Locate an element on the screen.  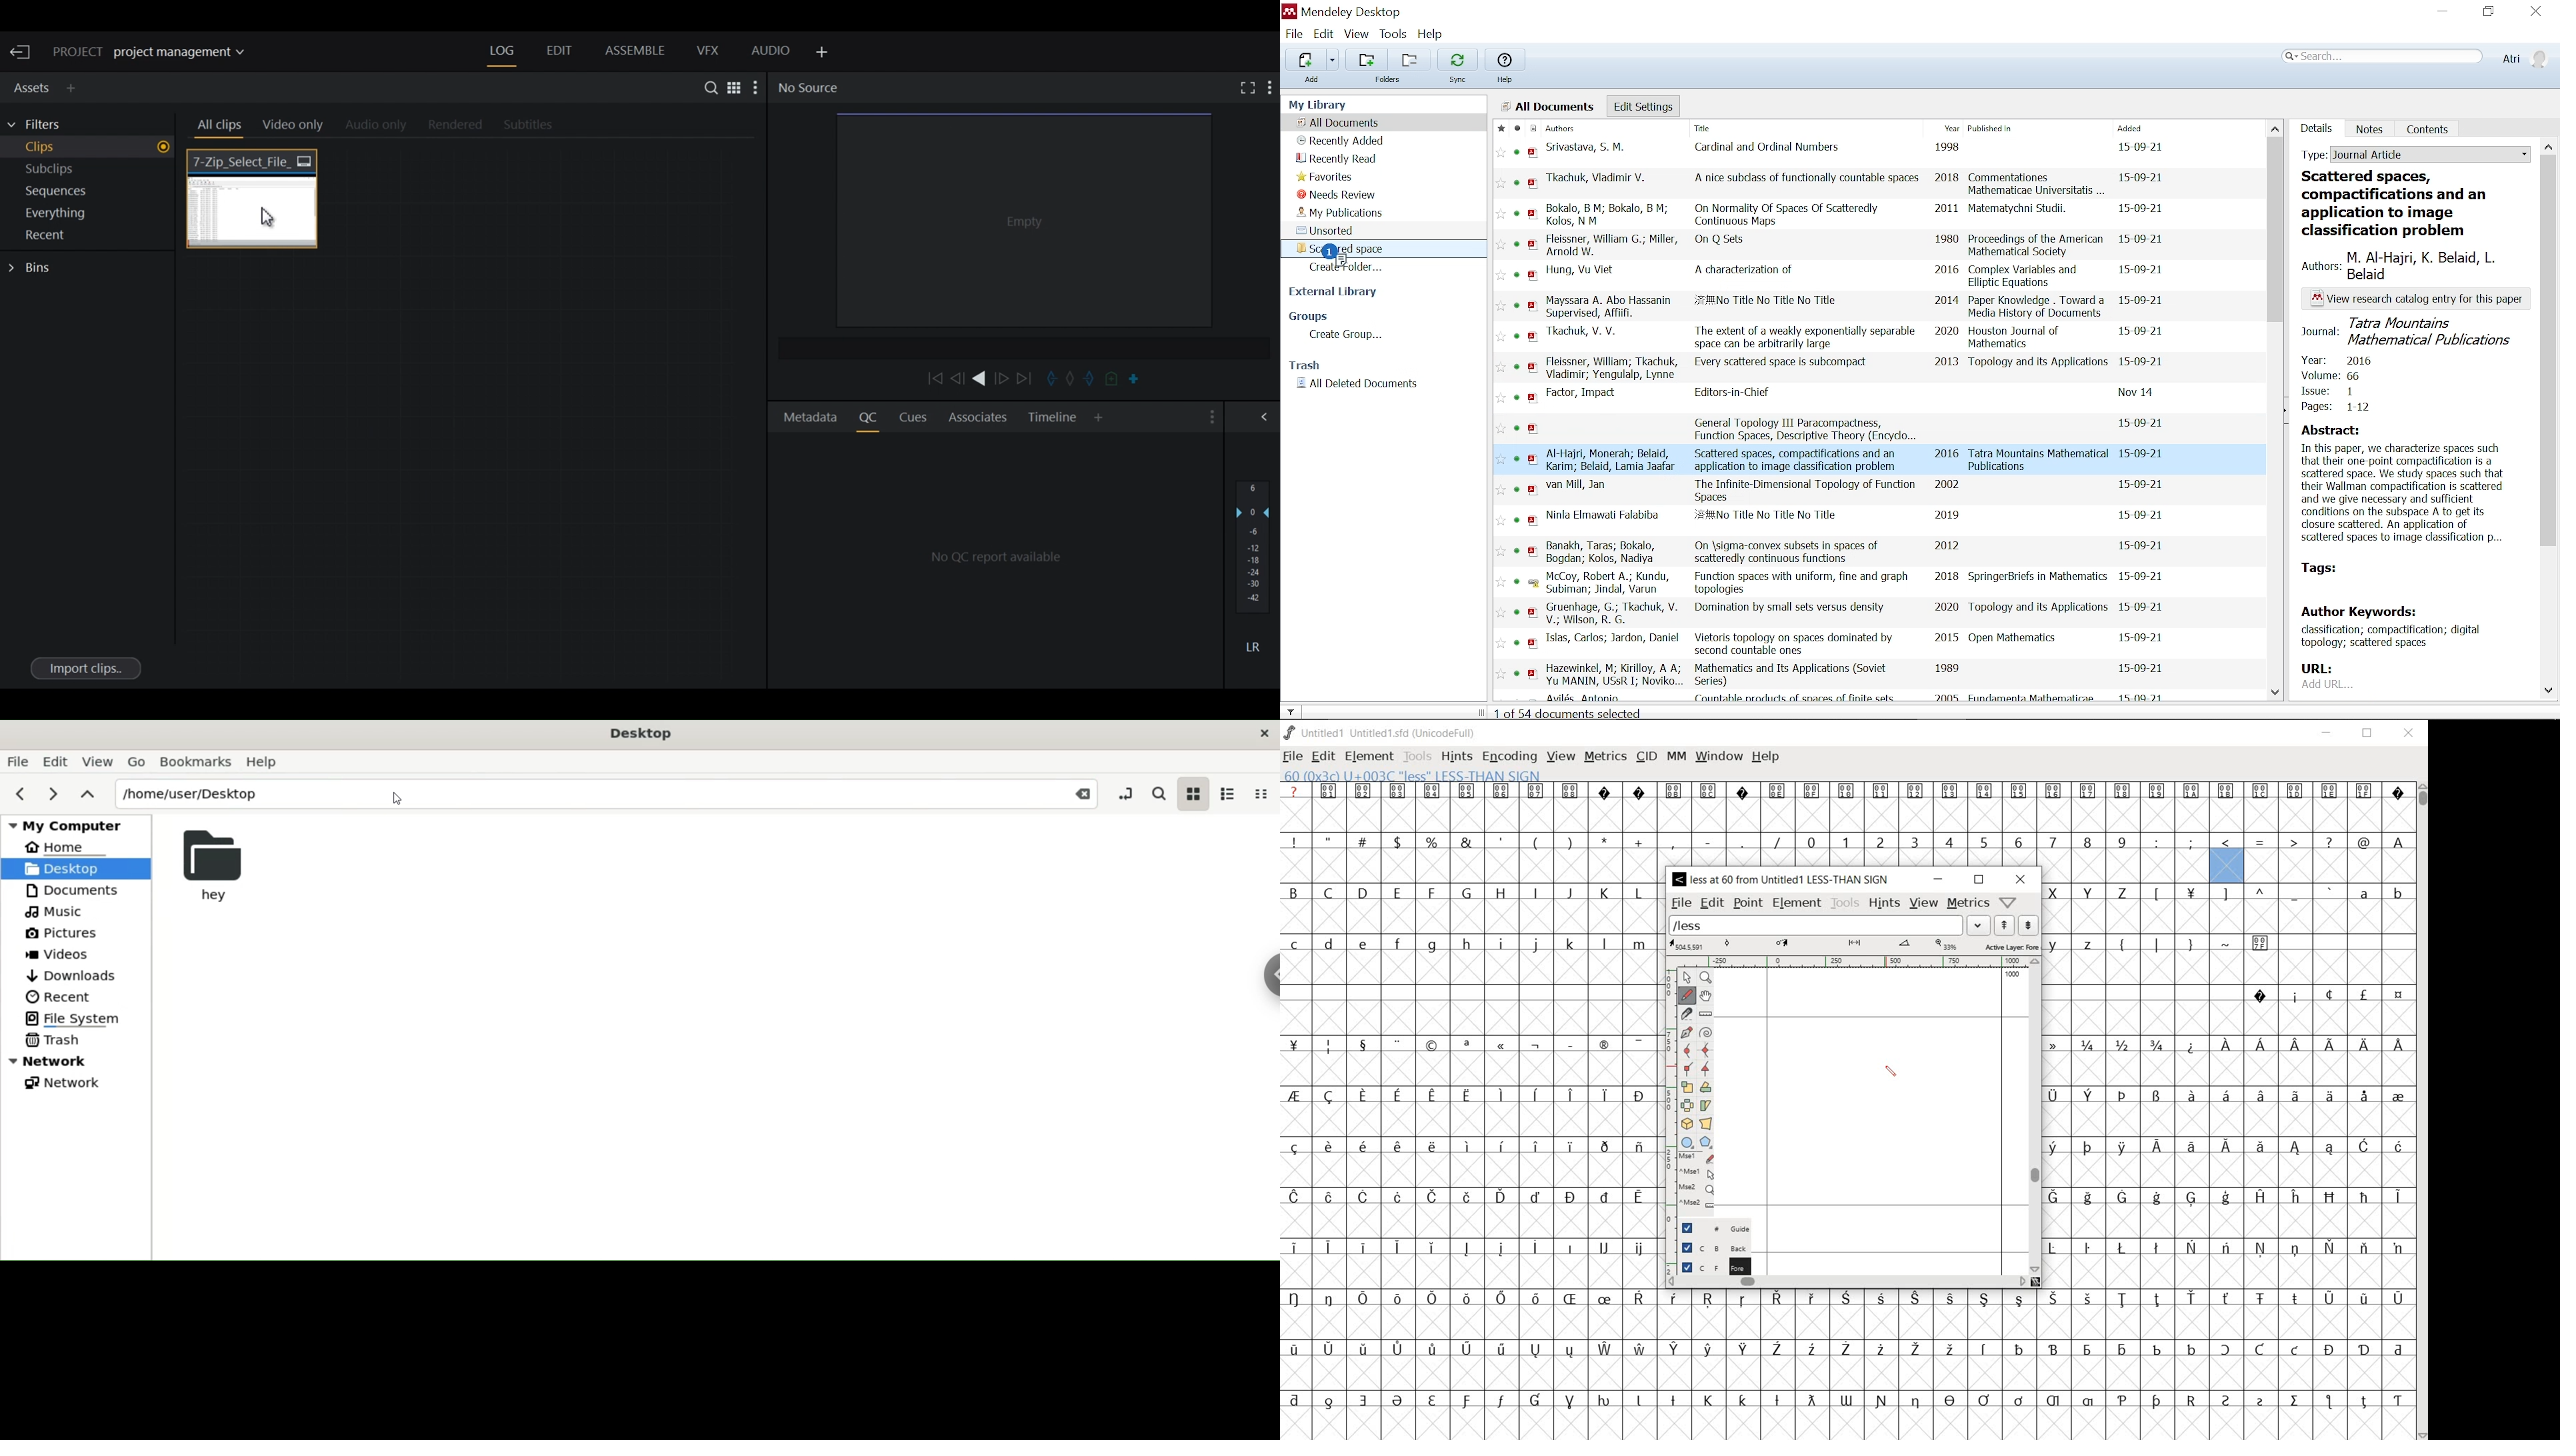
Cursor is located at coordinates (270, 219).